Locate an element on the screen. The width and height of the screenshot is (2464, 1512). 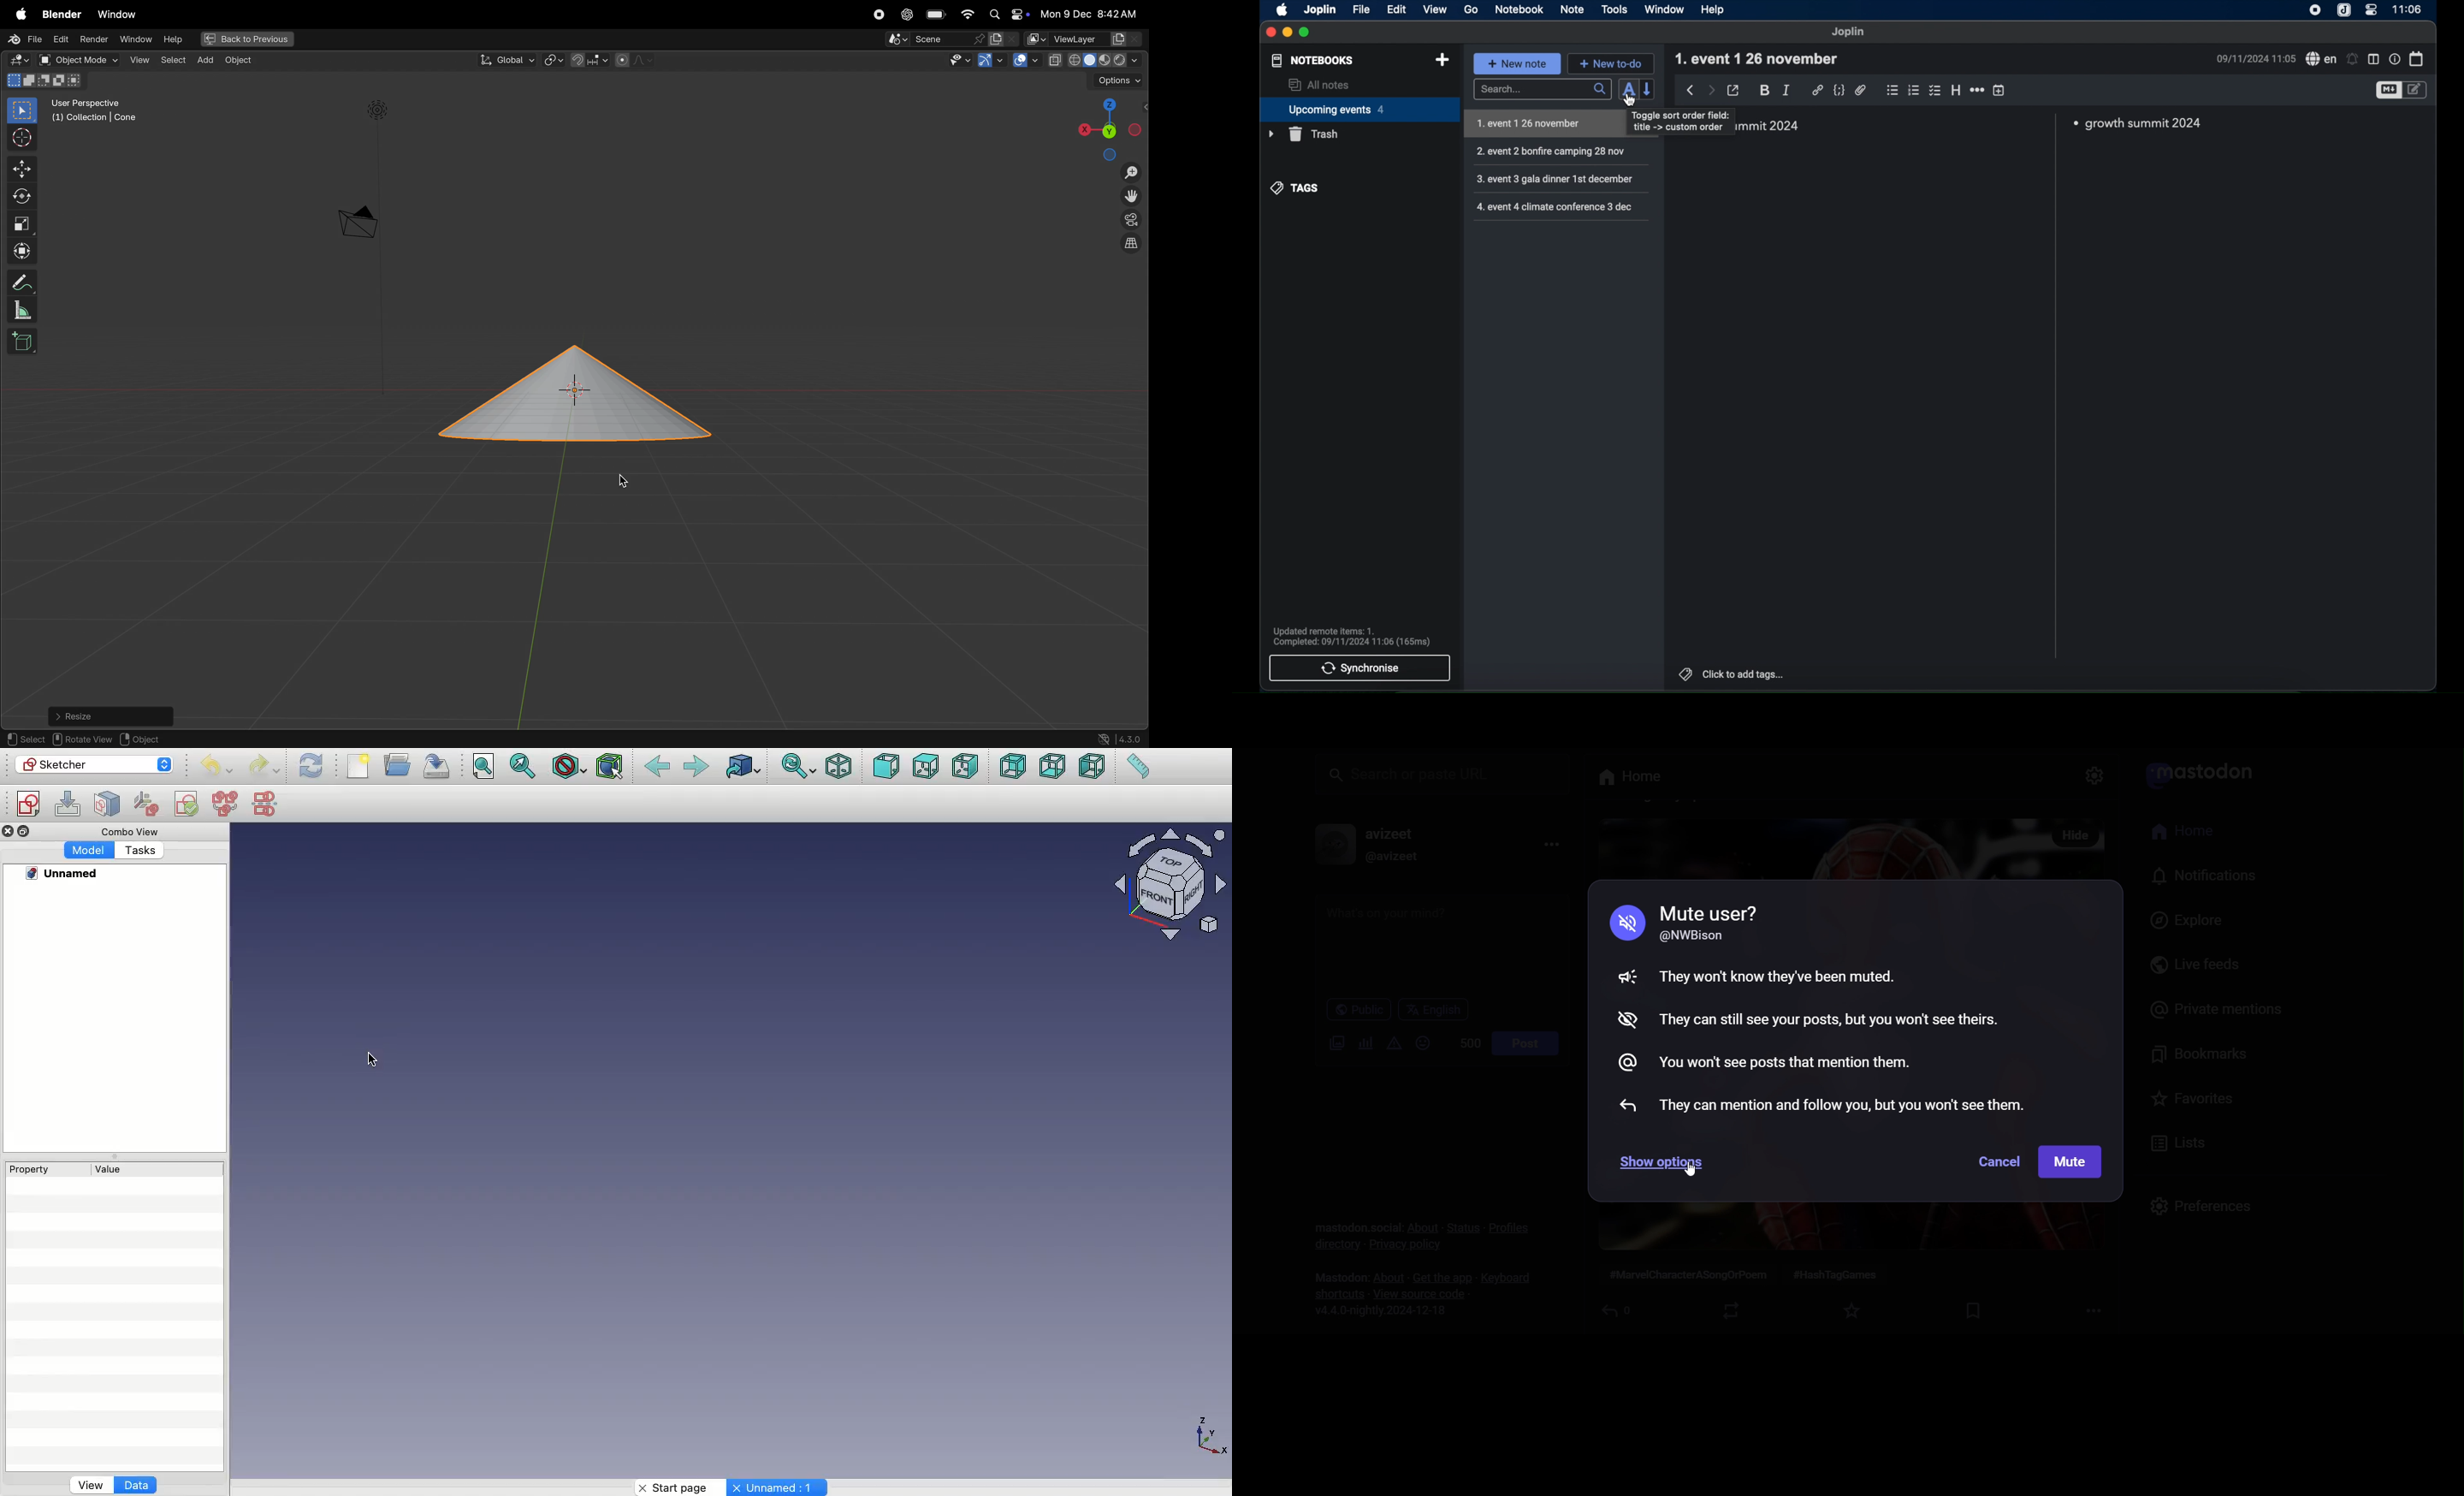
back is located at coordinates (1691, 90).